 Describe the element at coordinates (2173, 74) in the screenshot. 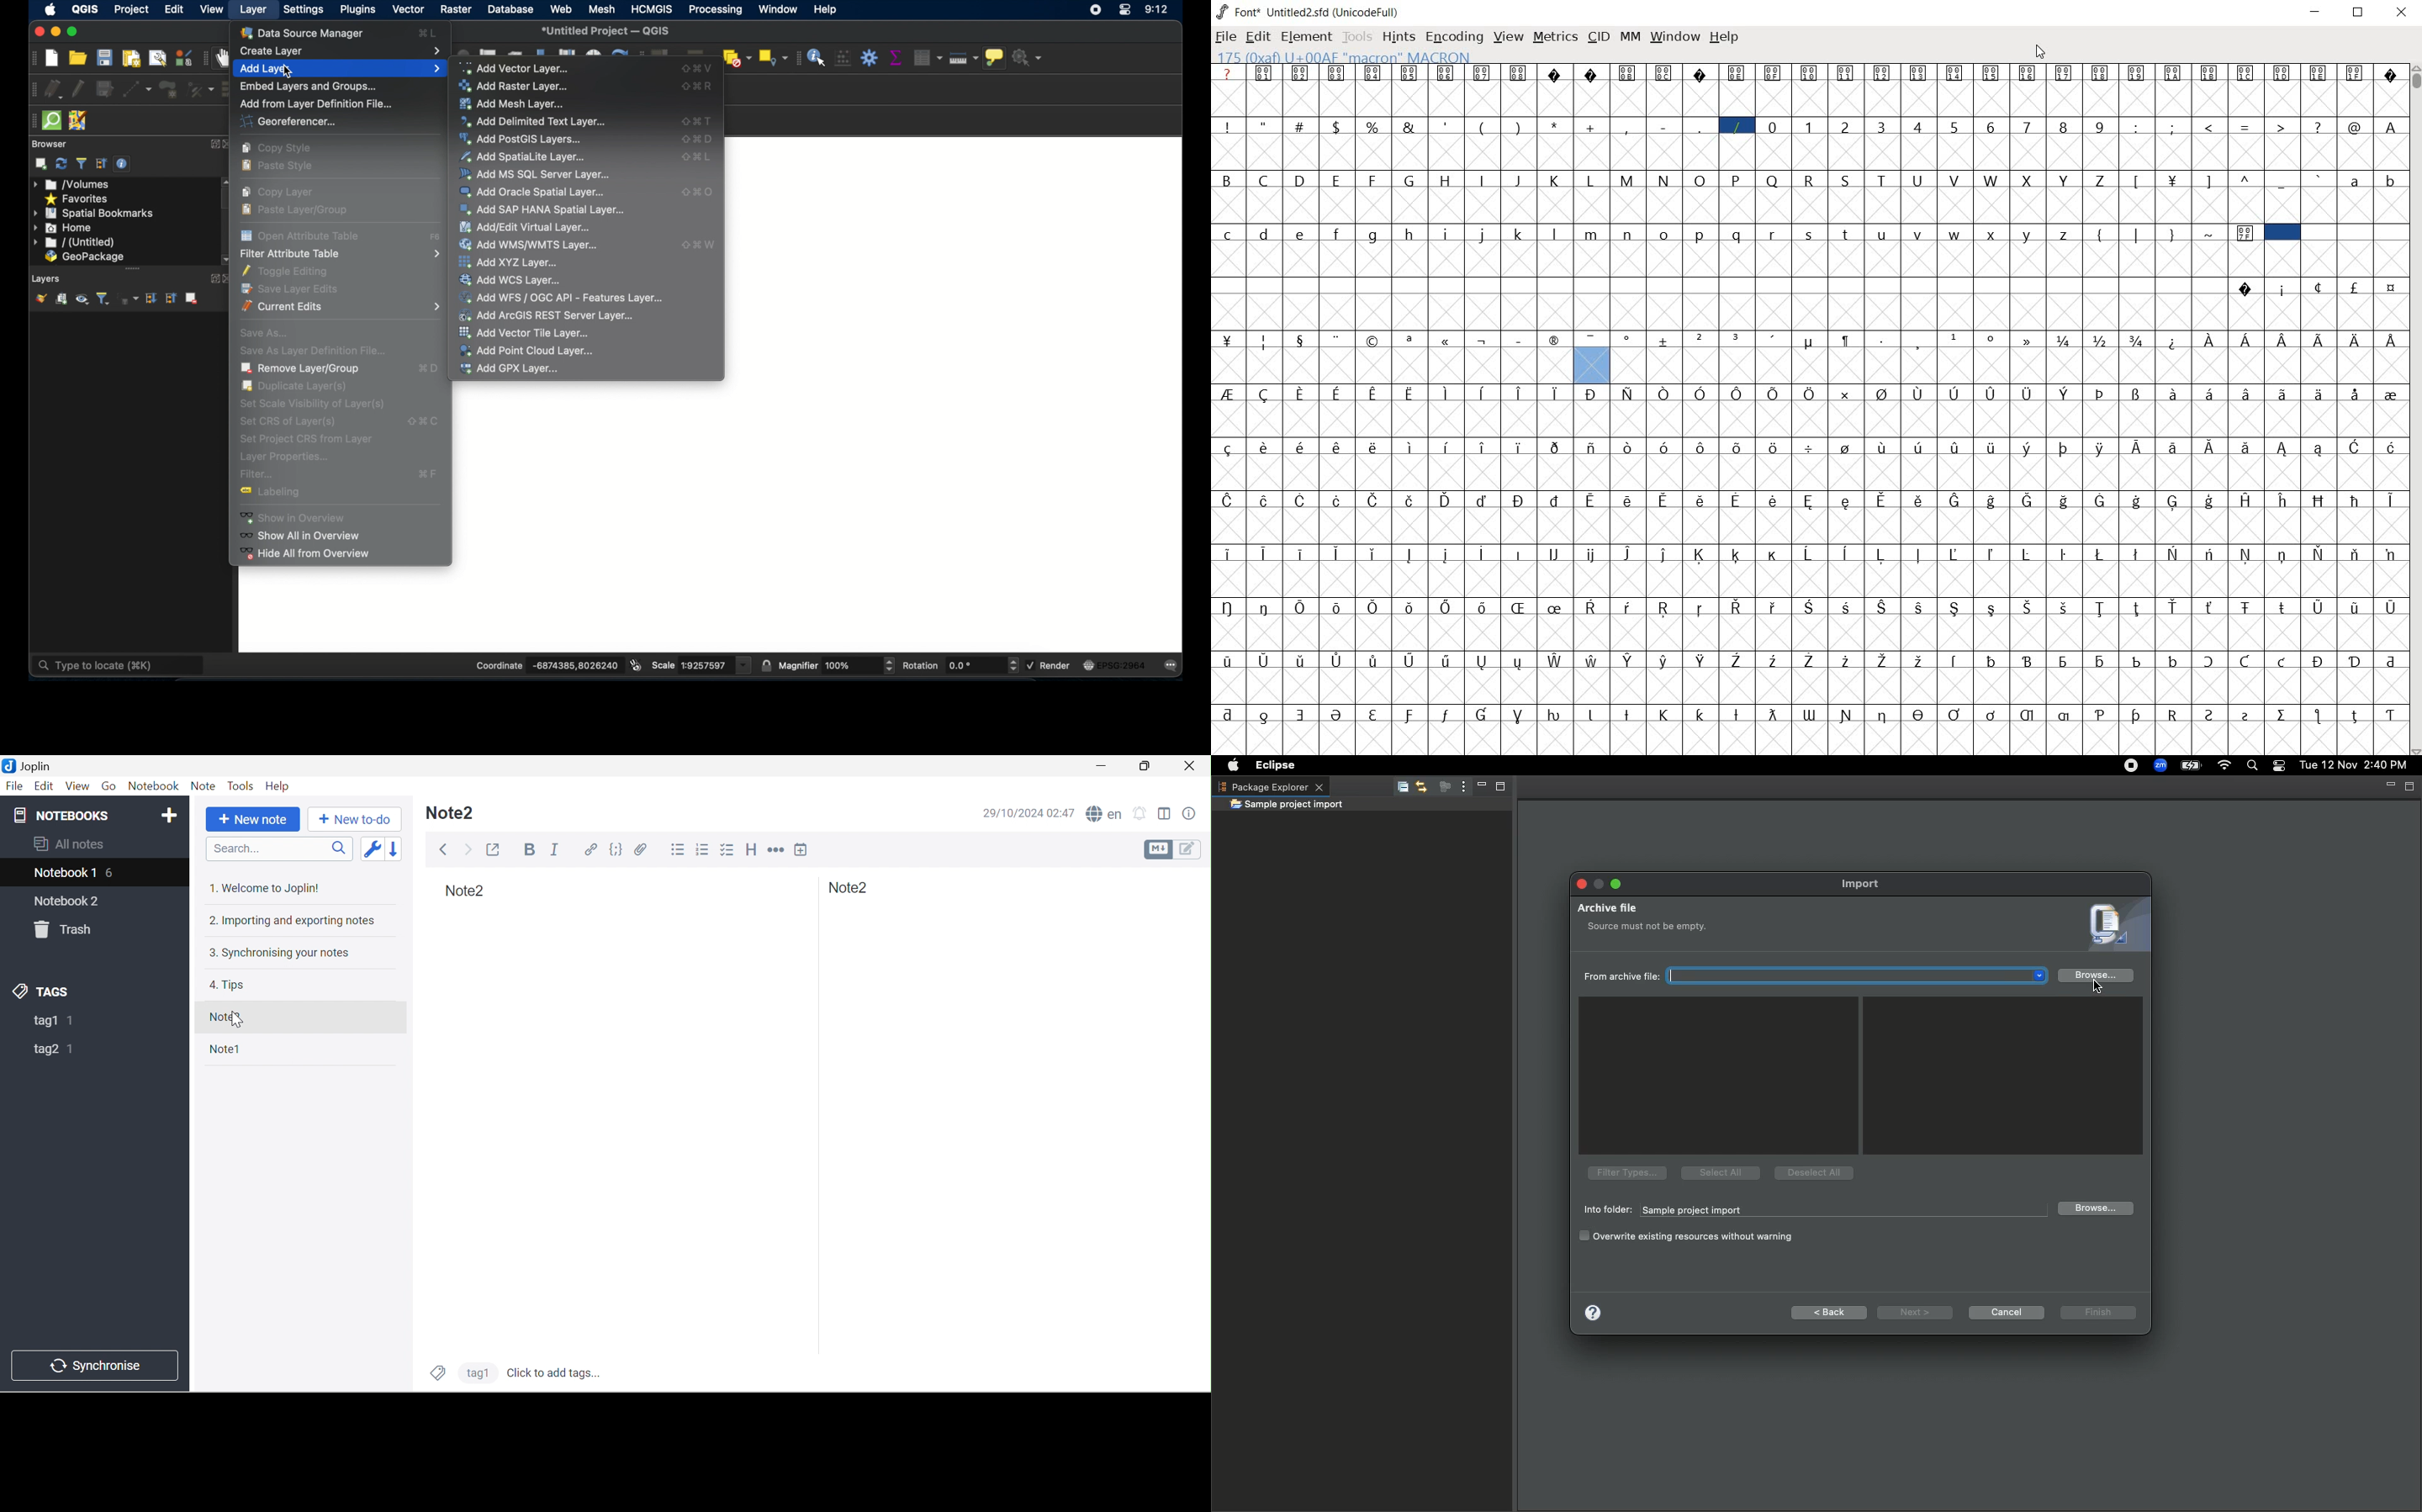

I see `Symbol` at that location.